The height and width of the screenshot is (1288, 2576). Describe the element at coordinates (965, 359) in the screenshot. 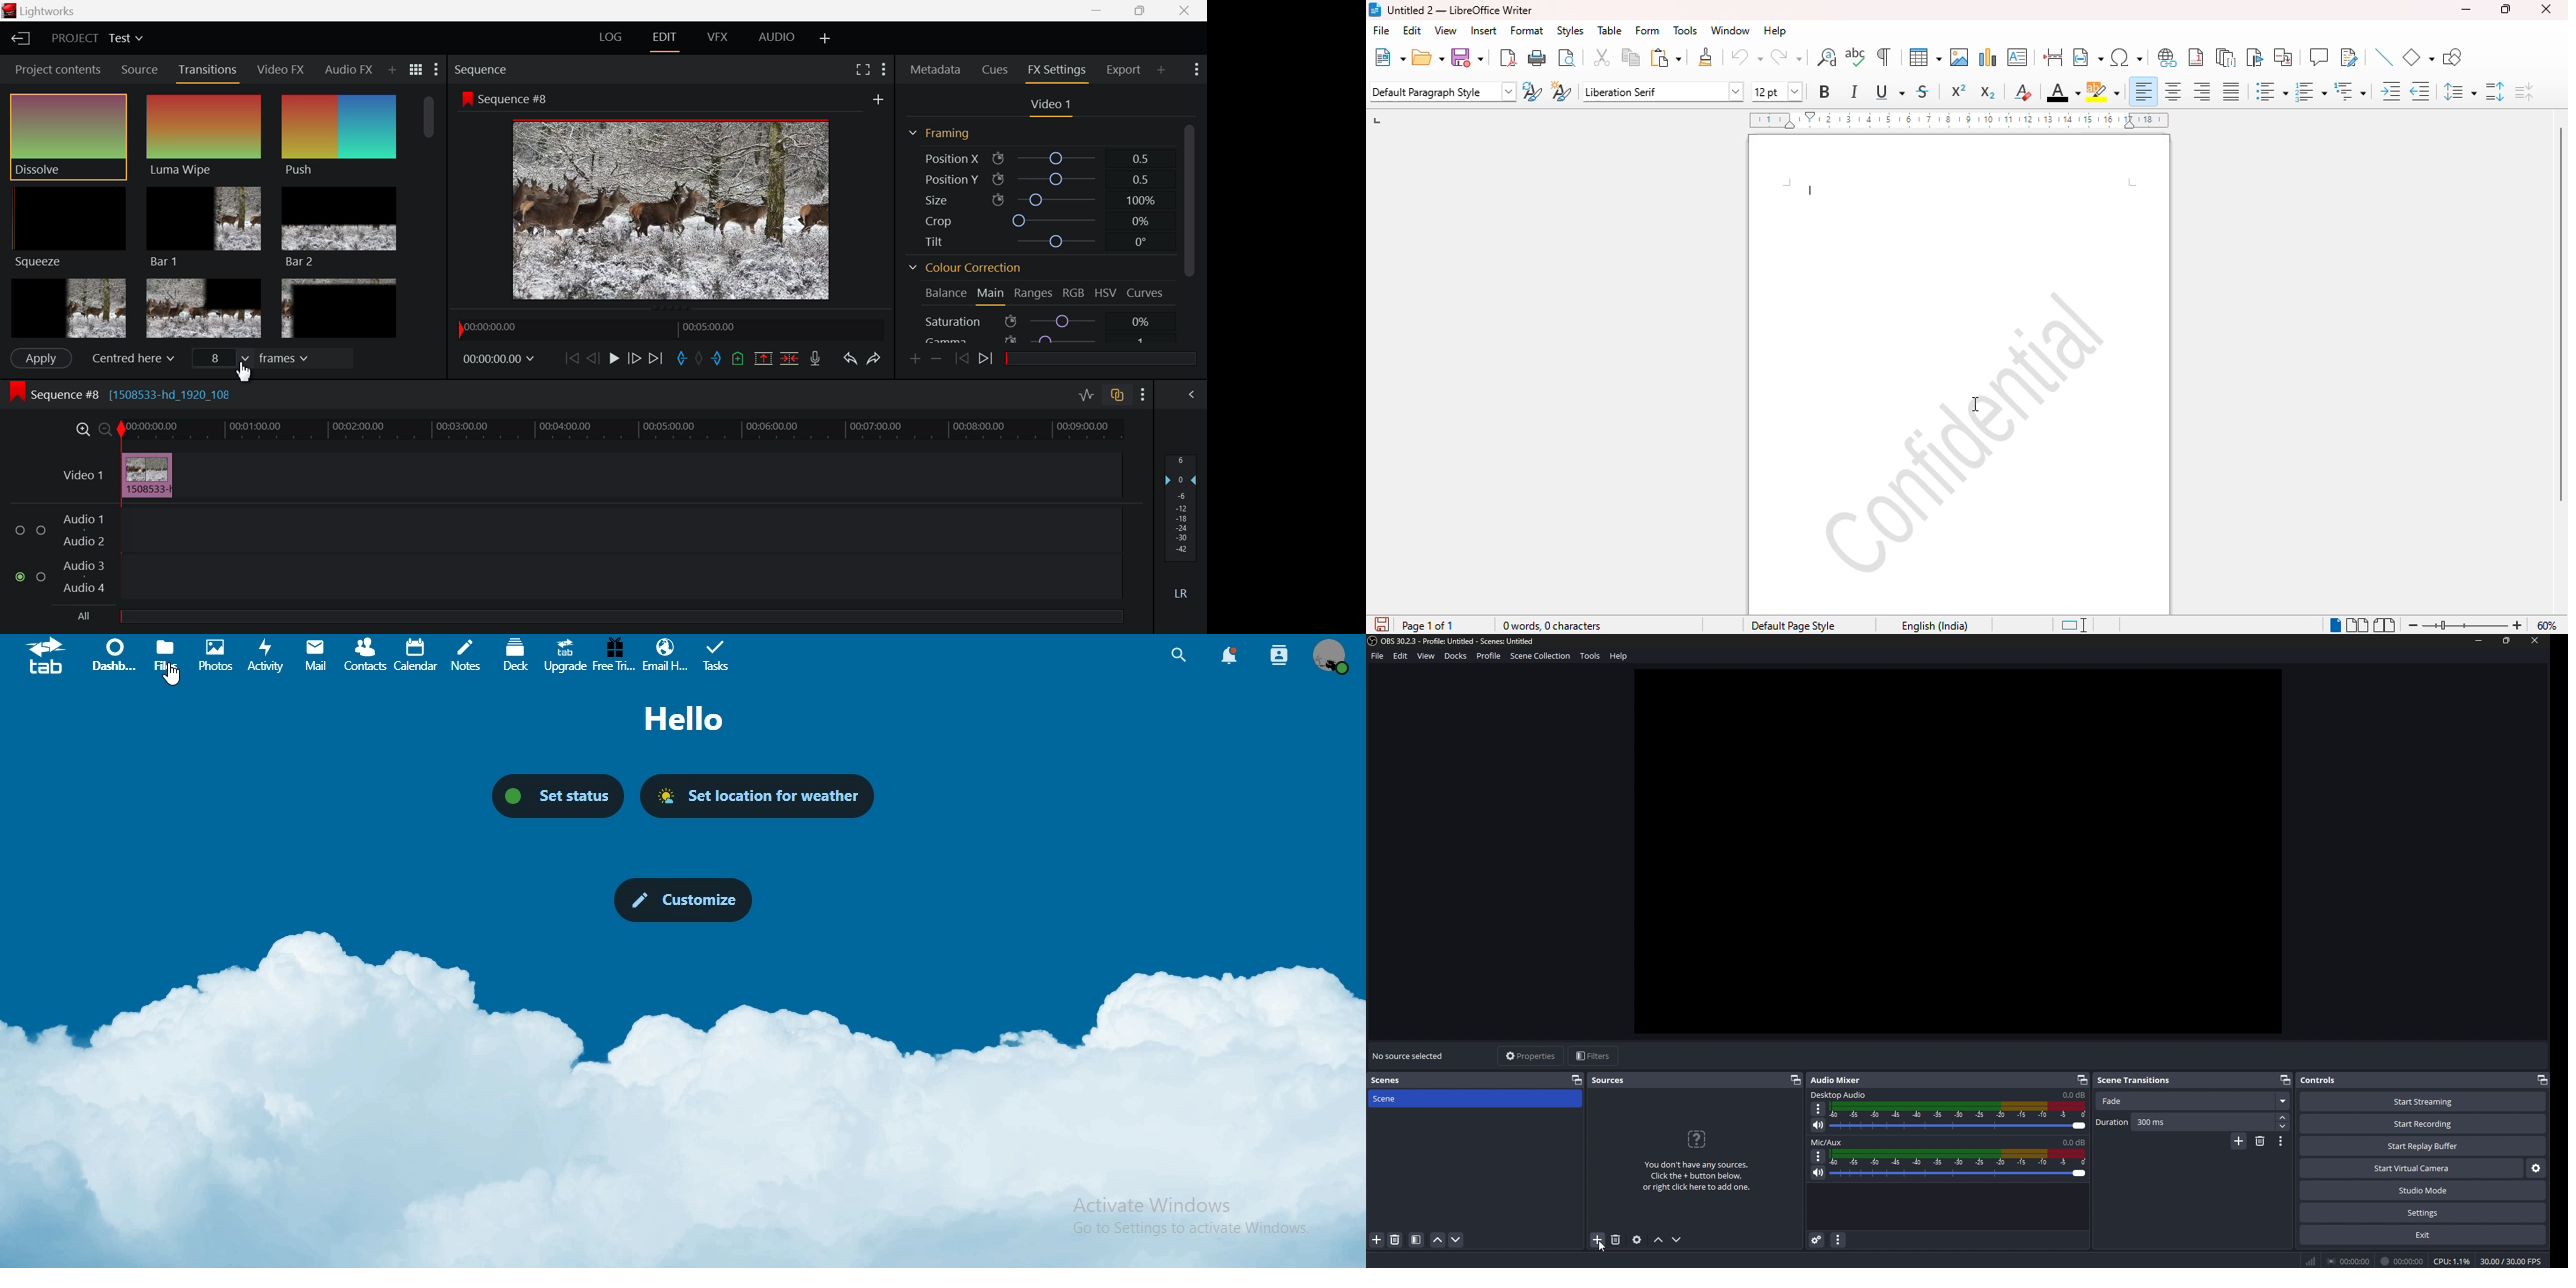

I see `Previous keyframe` at that location.